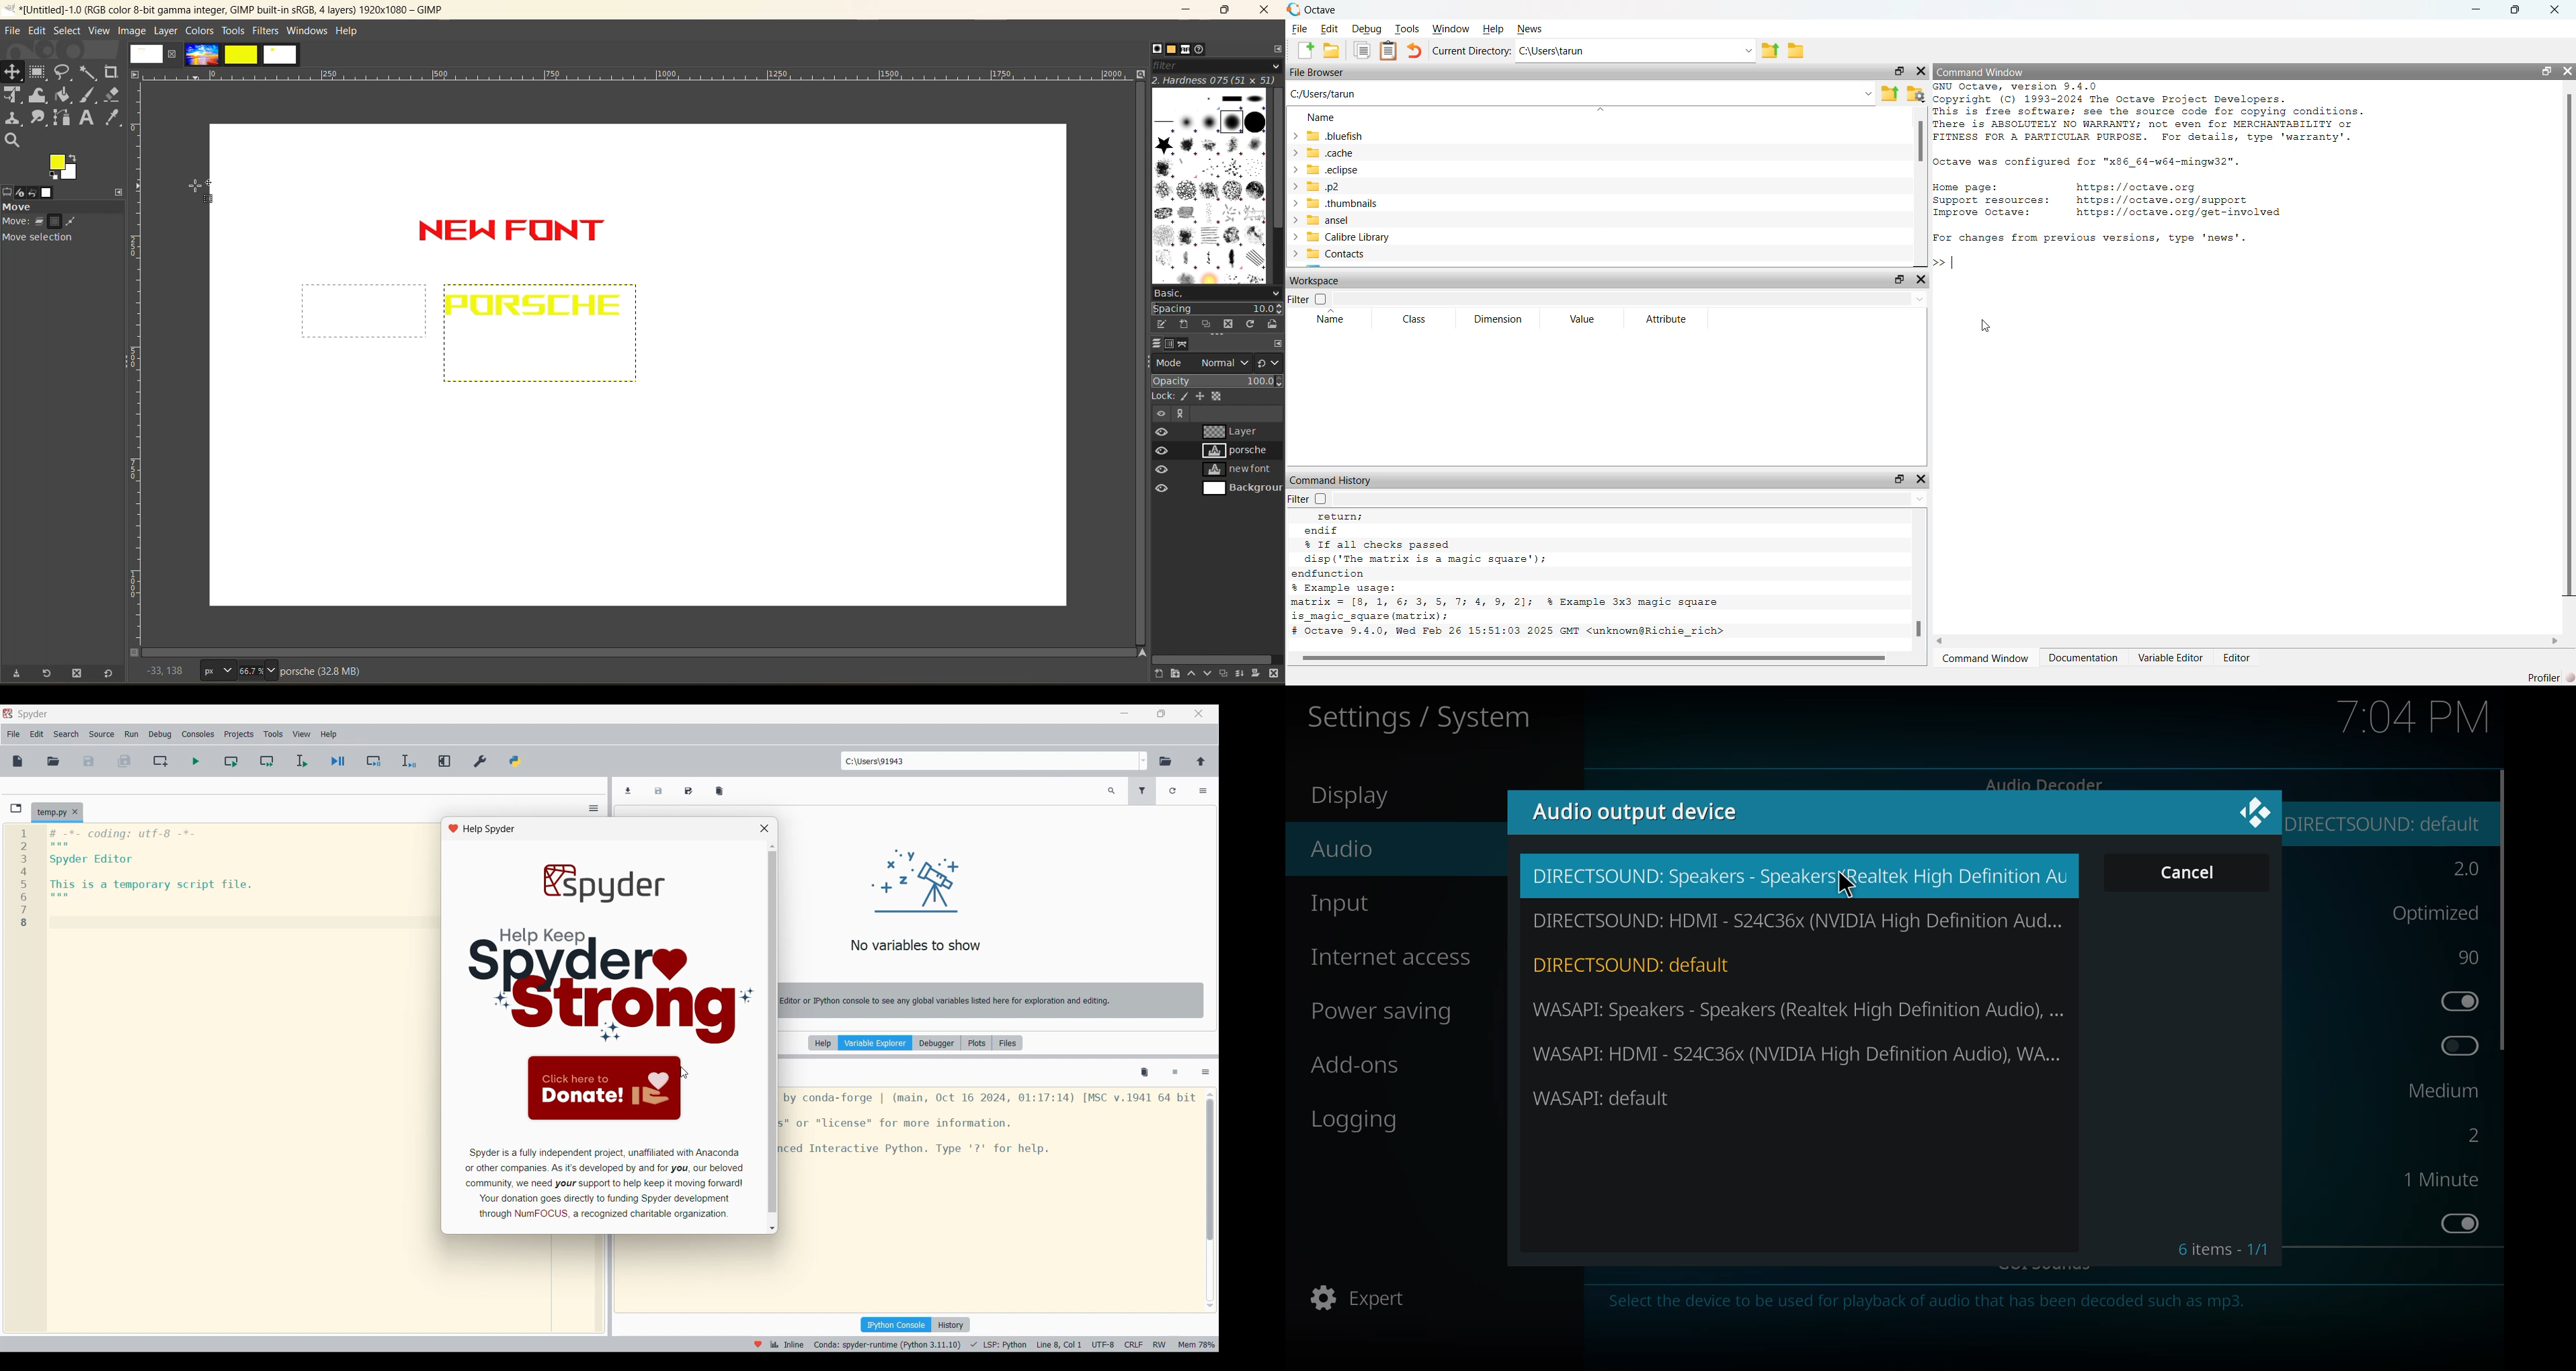  What do you see at coordinates (24, 880) in the screenshot?
I see `1
2
B
4
5
6
7
8` at bounding box center [24, 880].